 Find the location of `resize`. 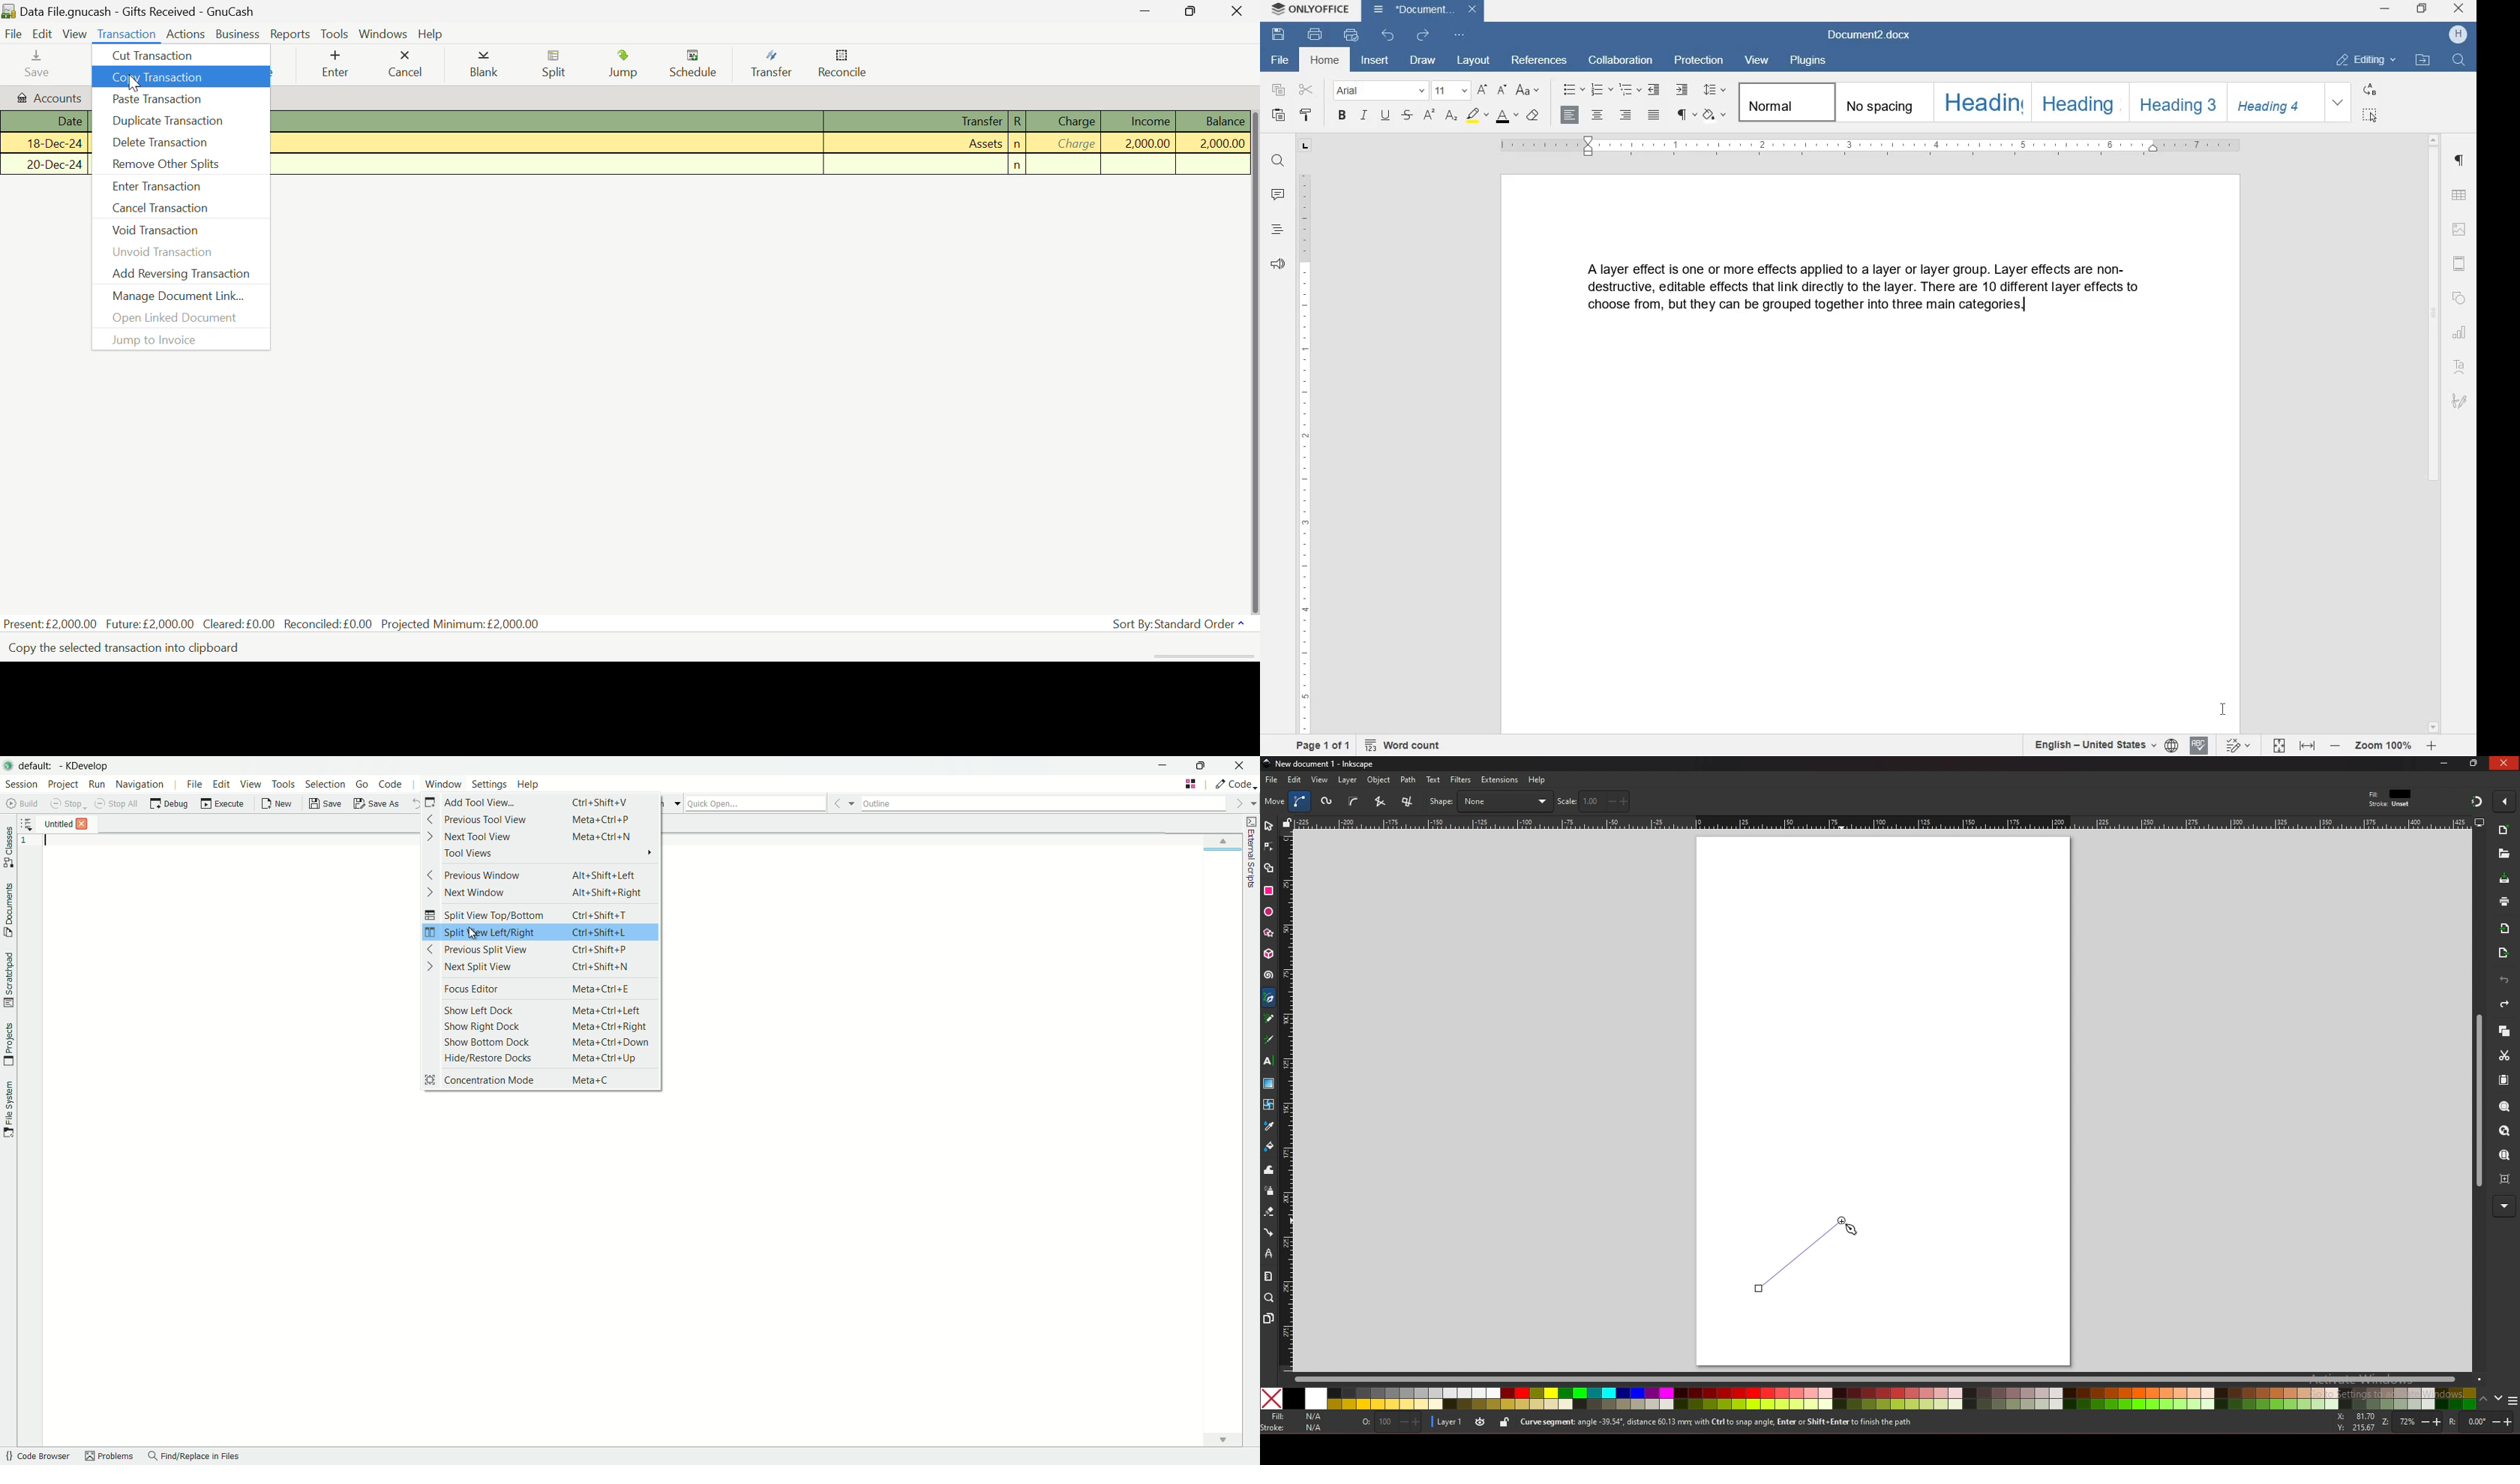

resize is located at coordinates (2475, 763).